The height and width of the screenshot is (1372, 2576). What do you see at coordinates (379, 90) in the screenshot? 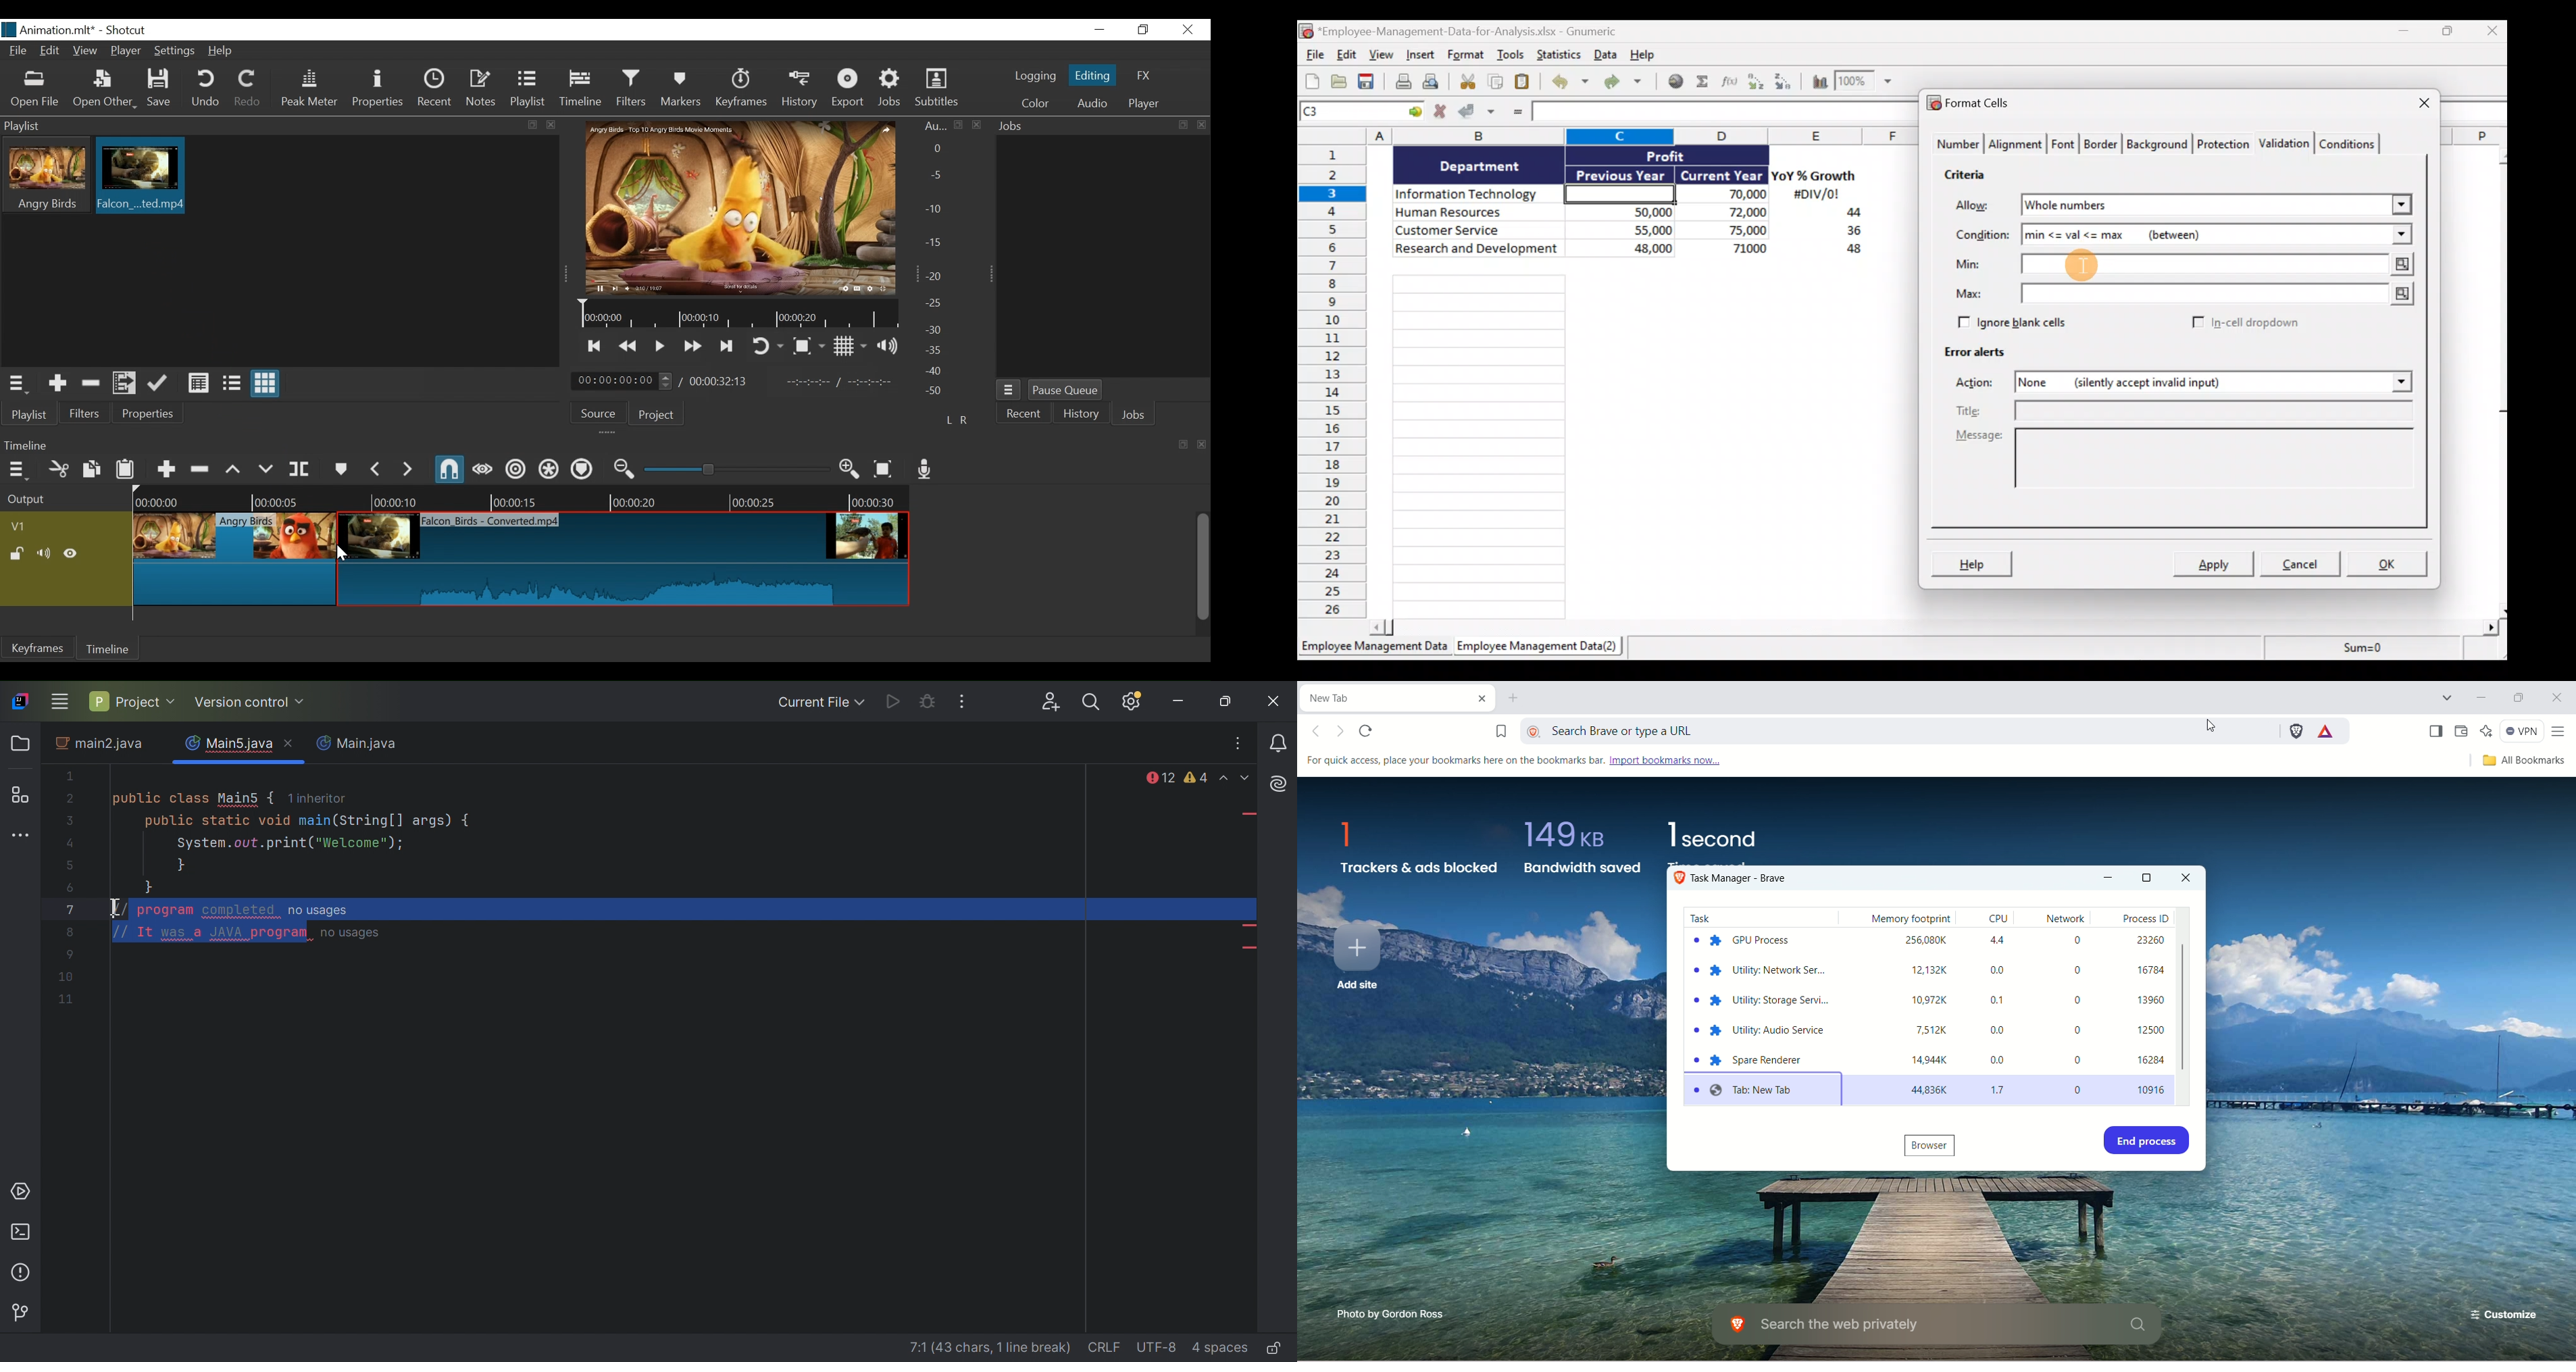
I see `Properties` at bounding box center [379, 90].